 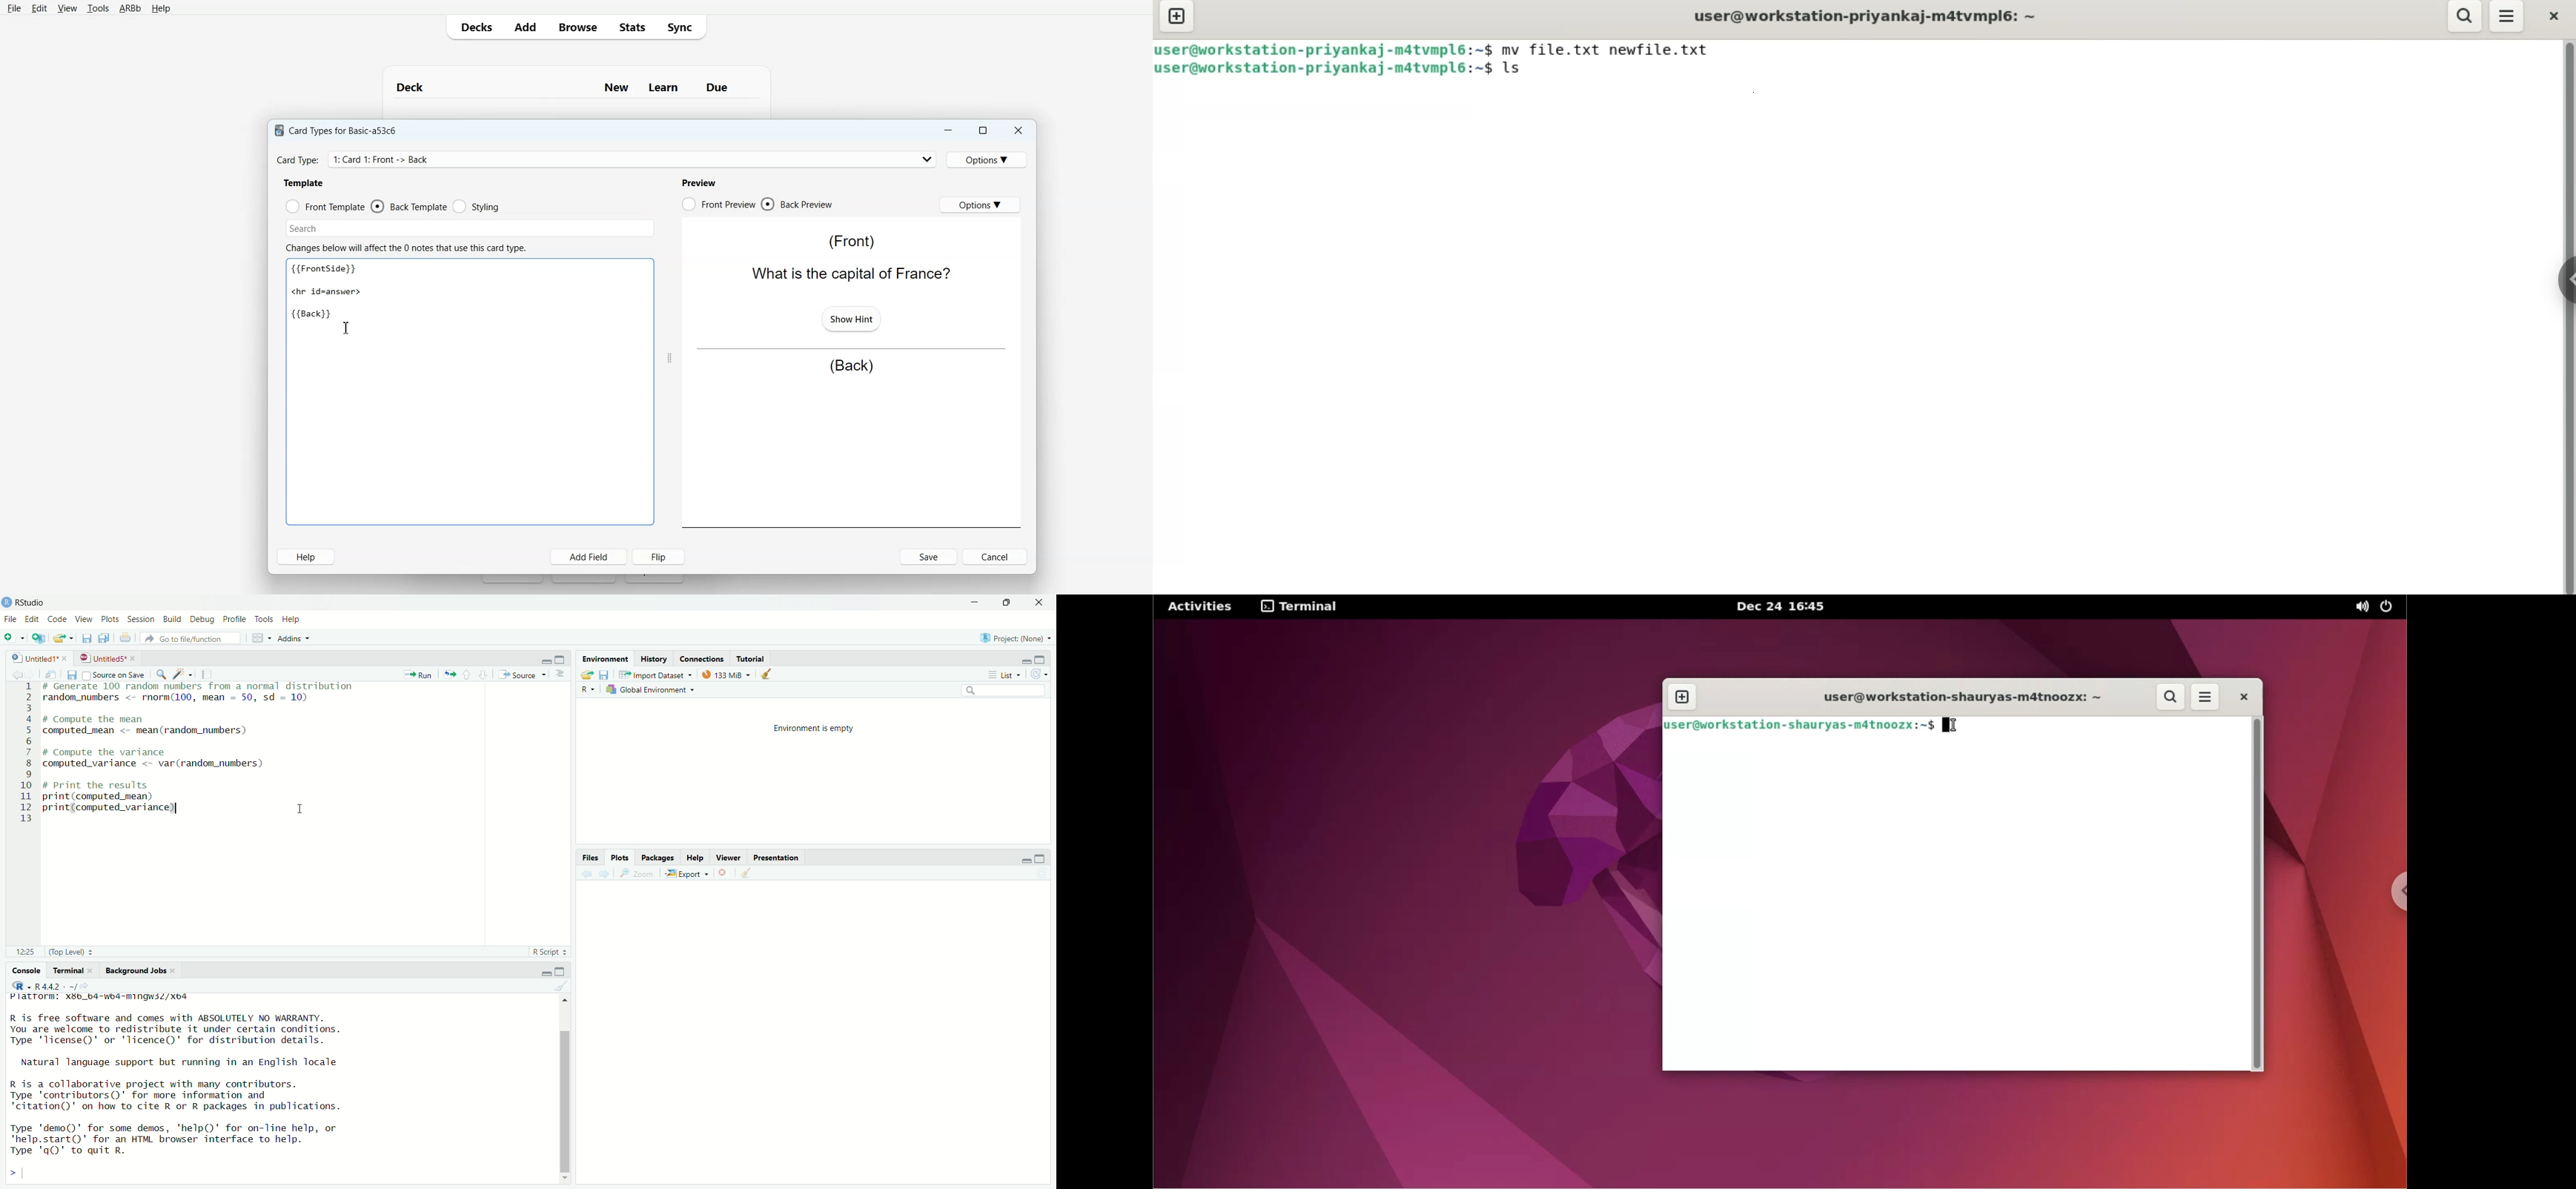 I want to click on presentation, so click(x=779, y=857).